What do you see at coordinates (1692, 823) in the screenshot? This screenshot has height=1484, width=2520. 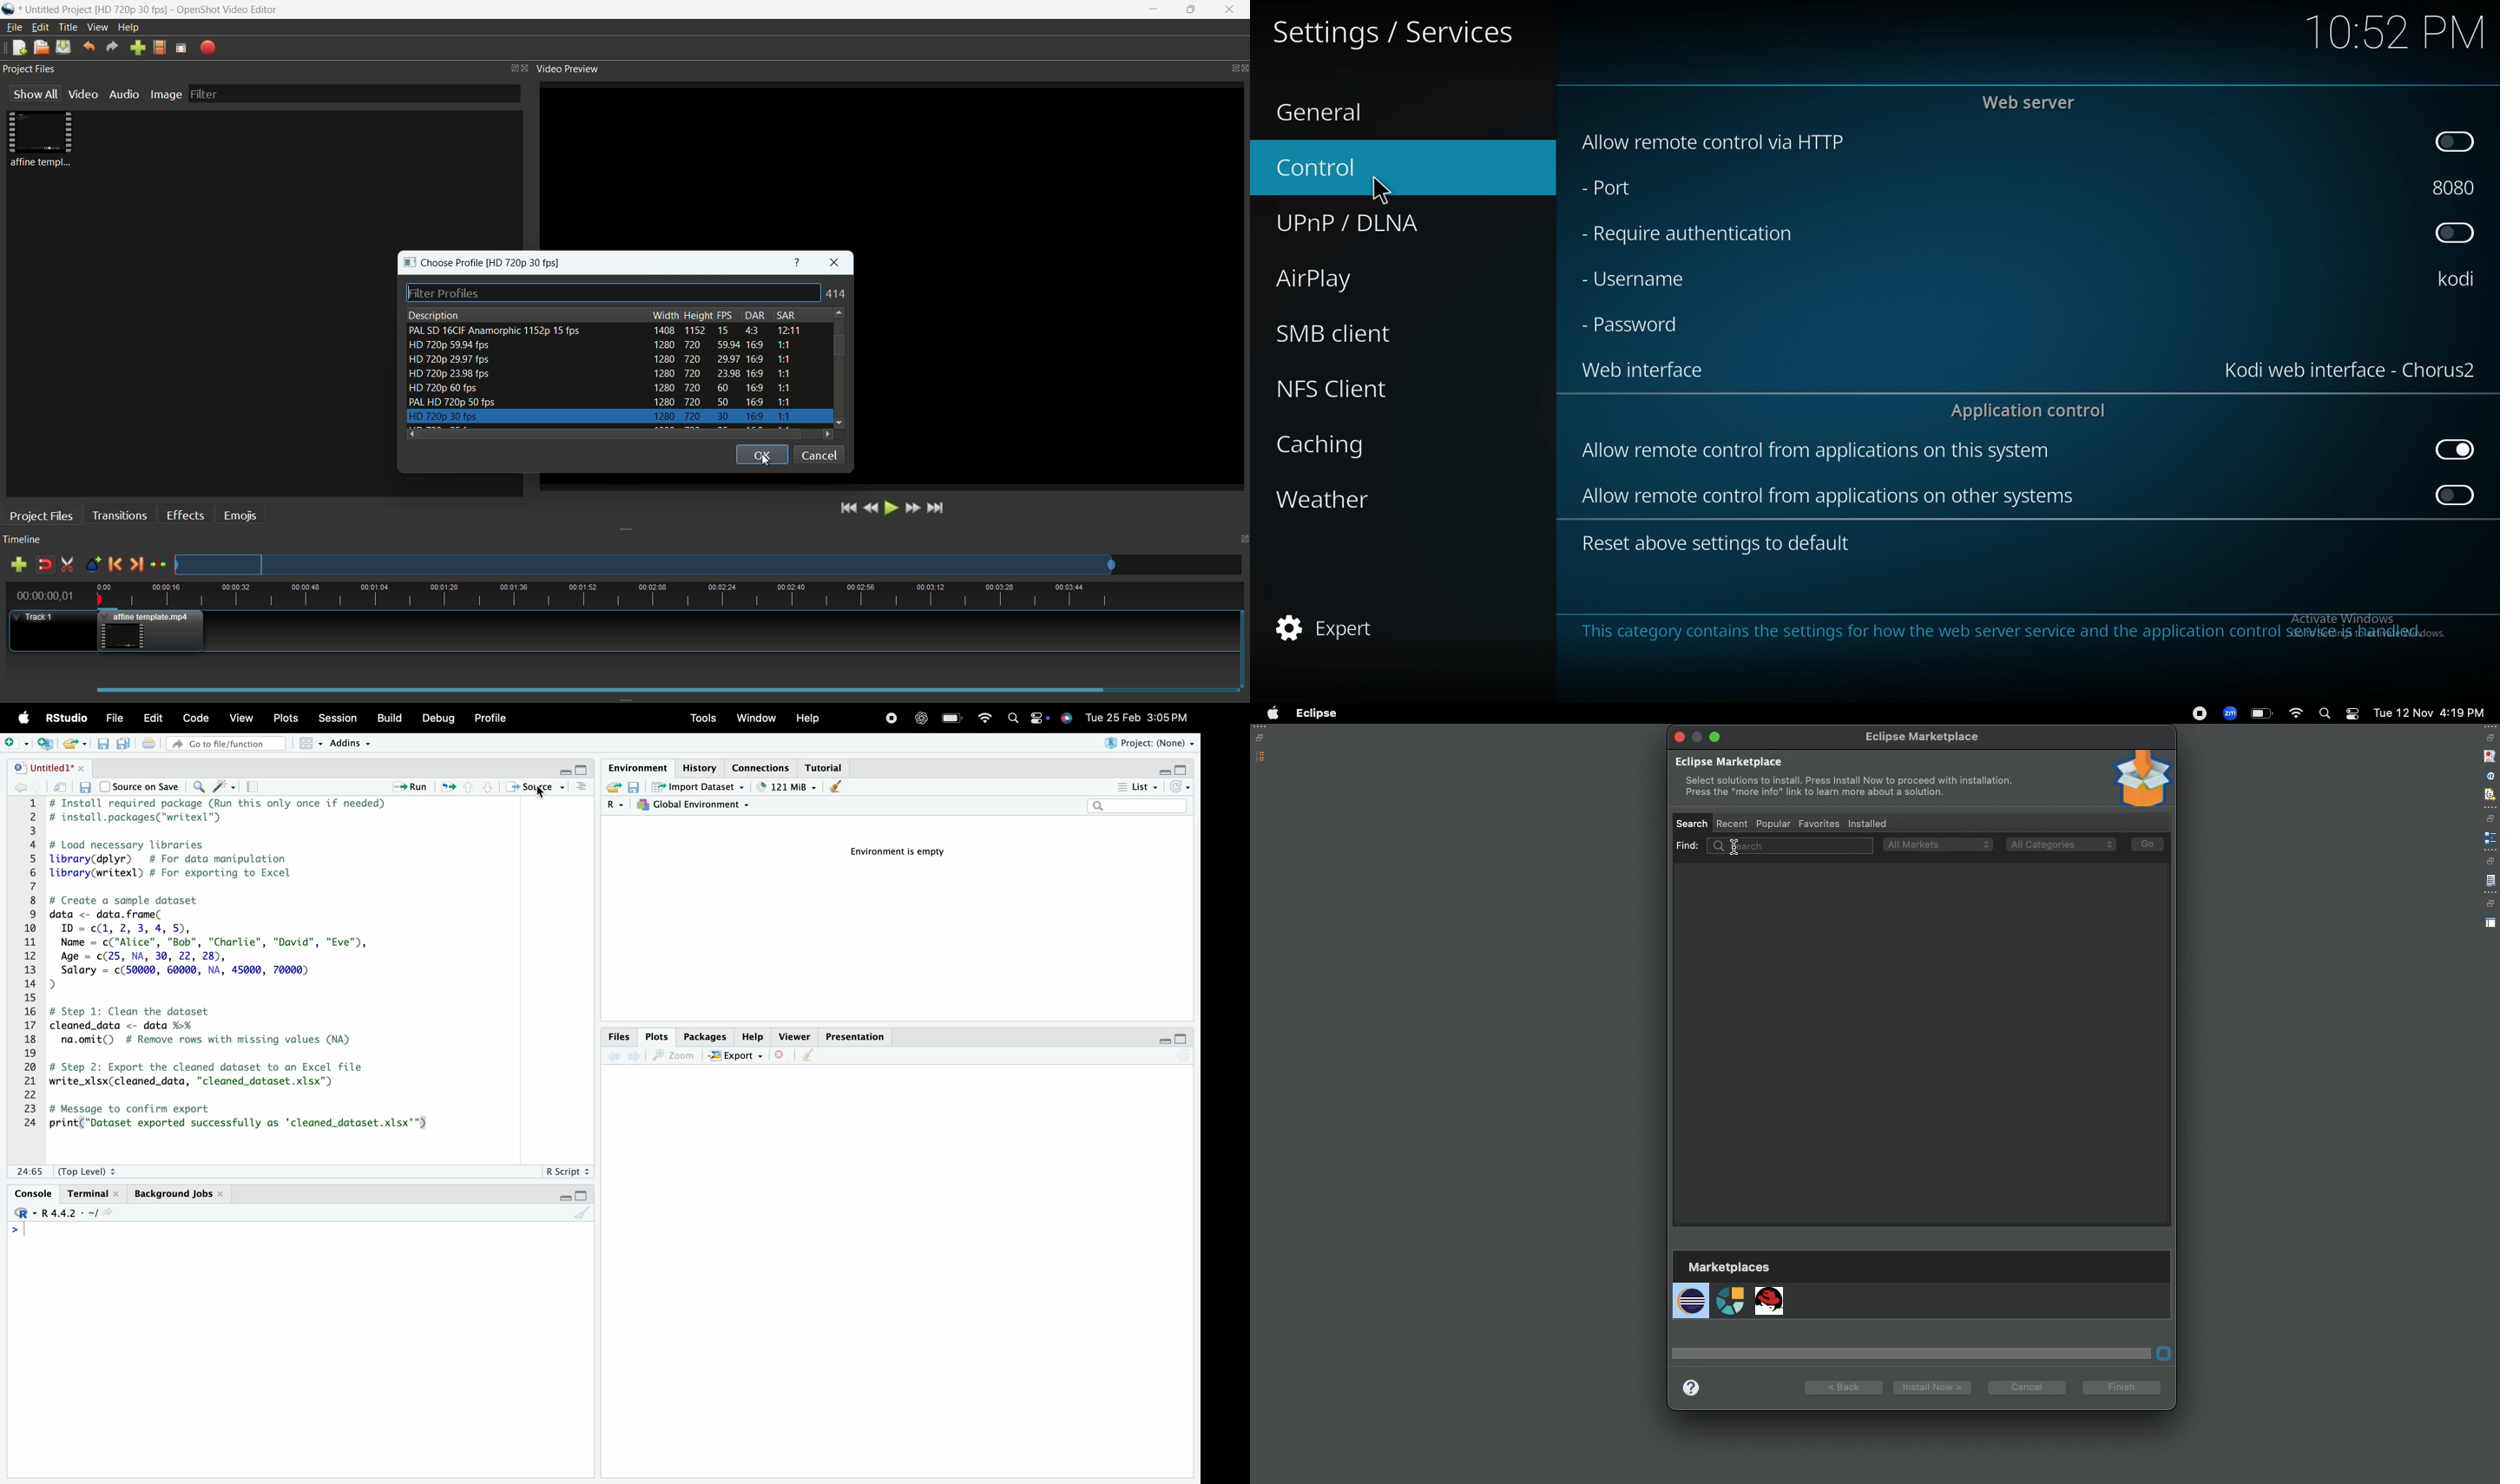 I see `Search` at bounding box center [1692, 823].